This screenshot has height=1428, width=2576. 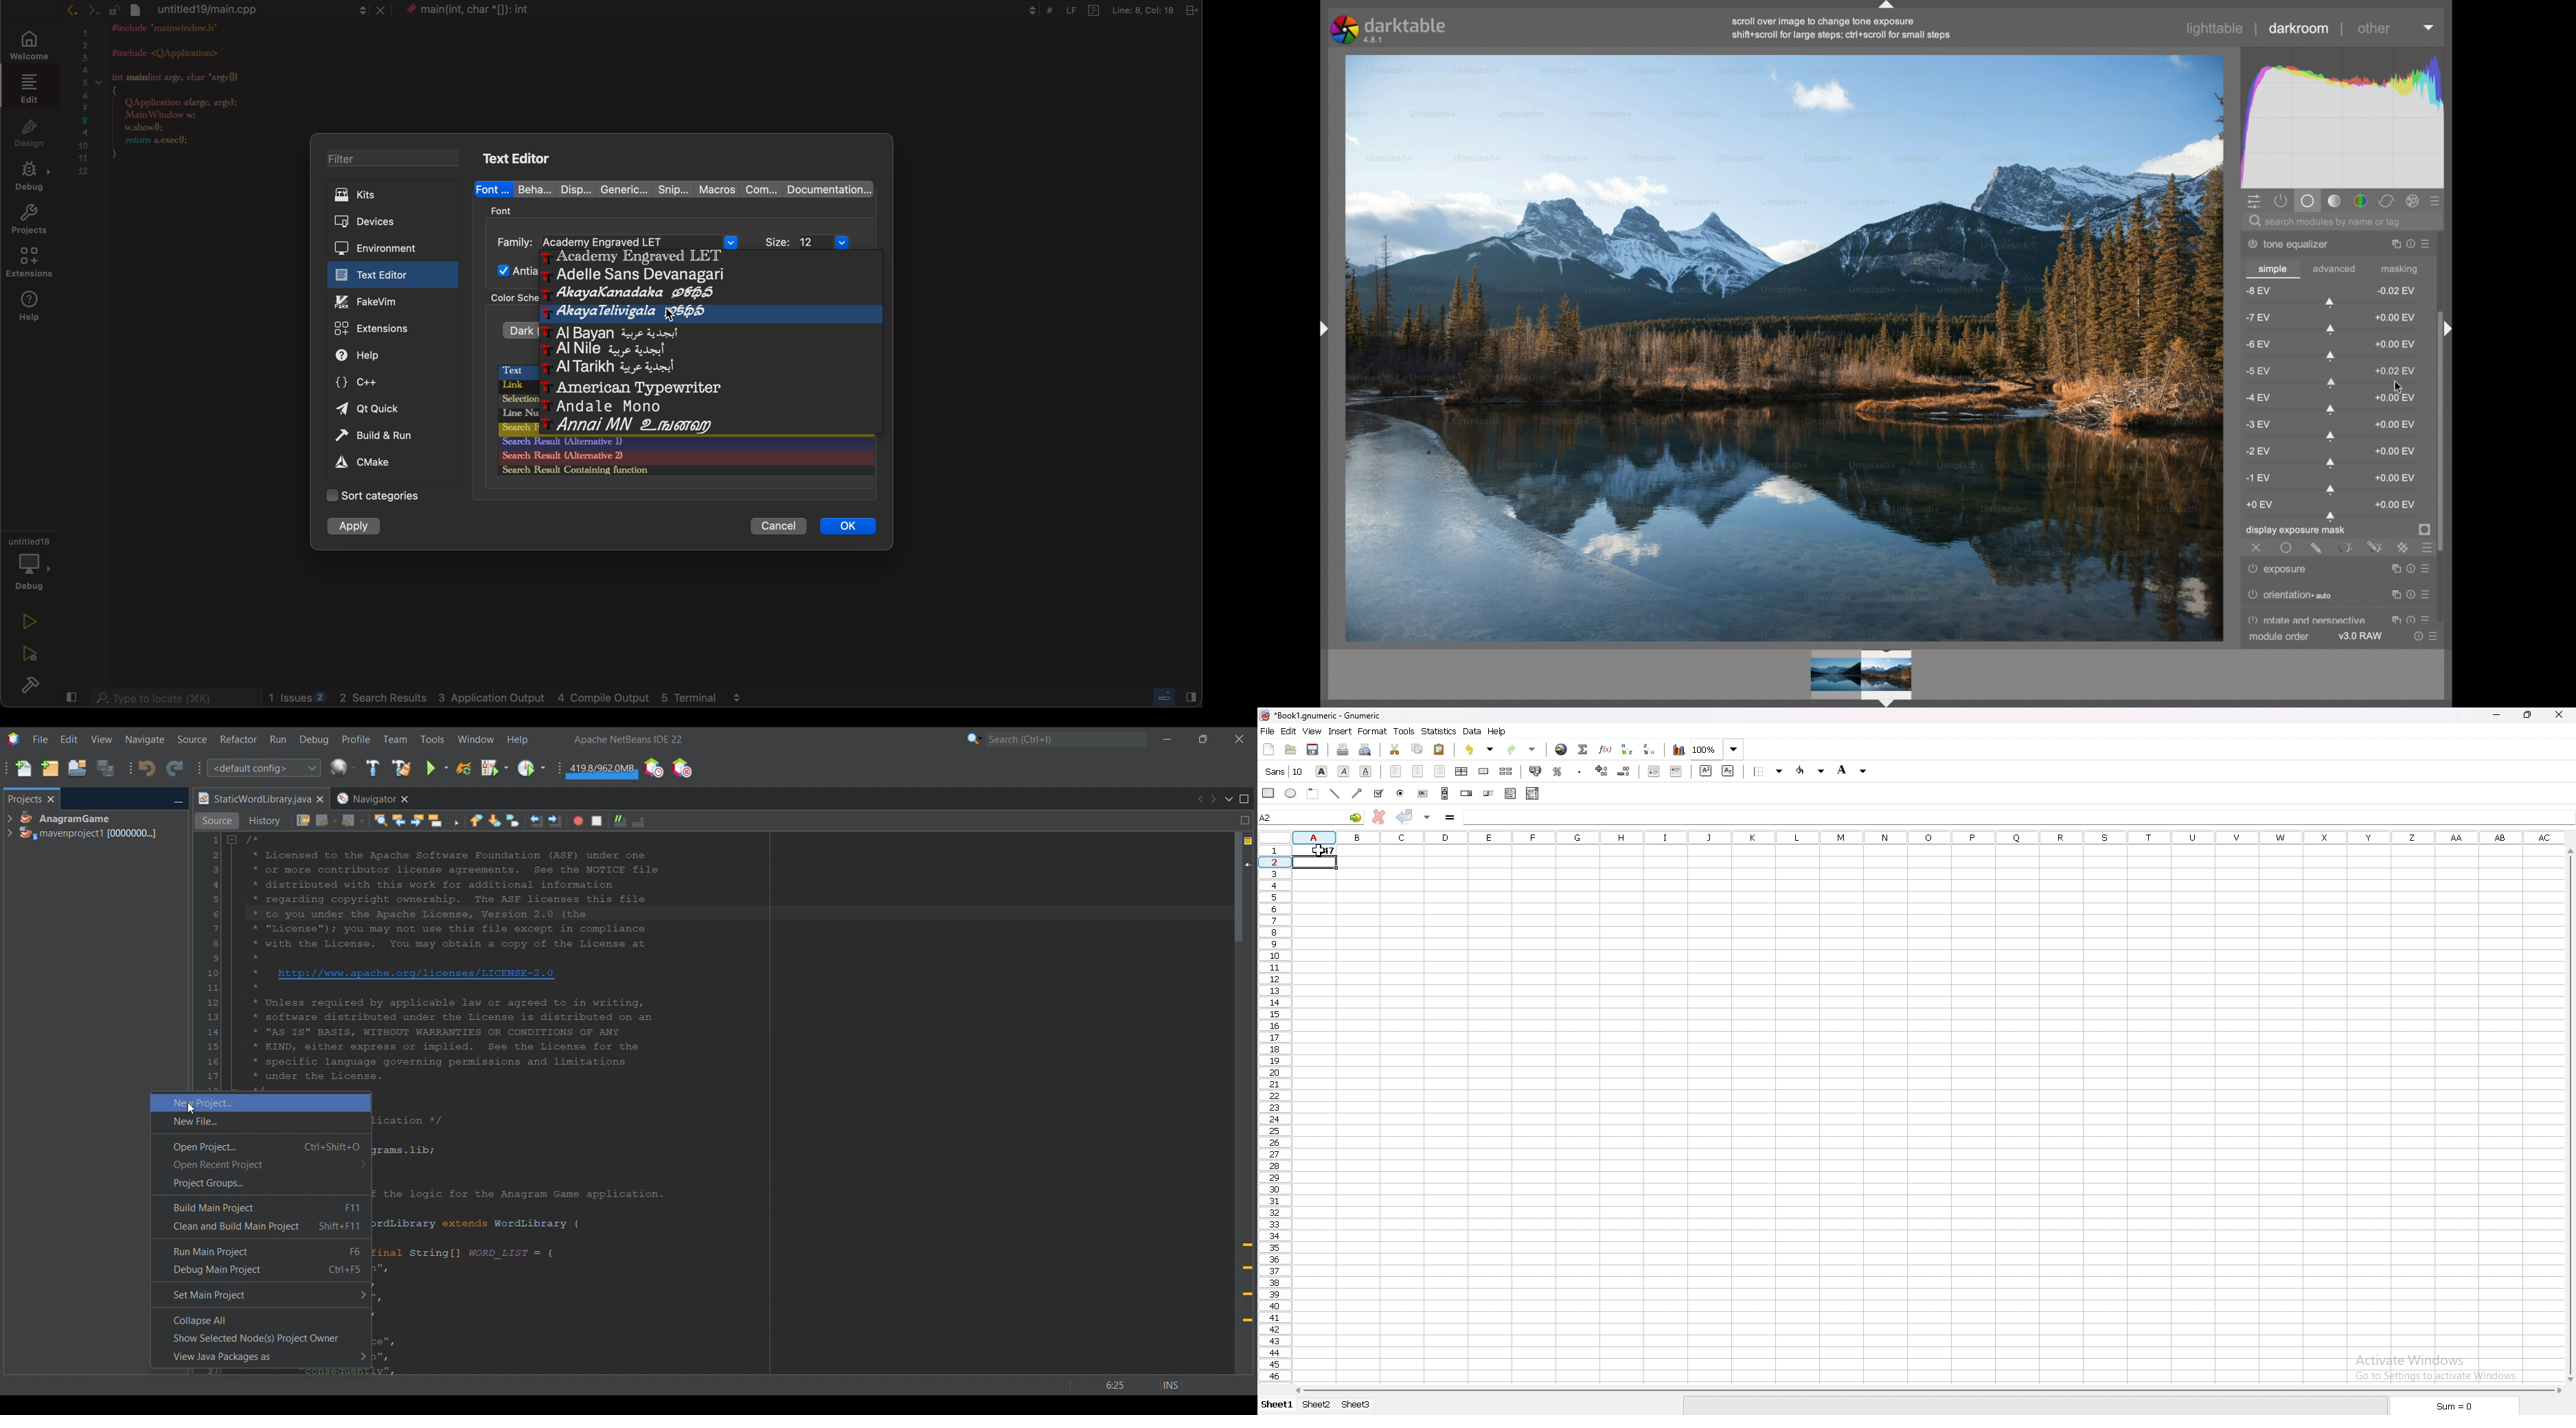 I want to click on v3.0 raw, so click(x=2360, y=635).